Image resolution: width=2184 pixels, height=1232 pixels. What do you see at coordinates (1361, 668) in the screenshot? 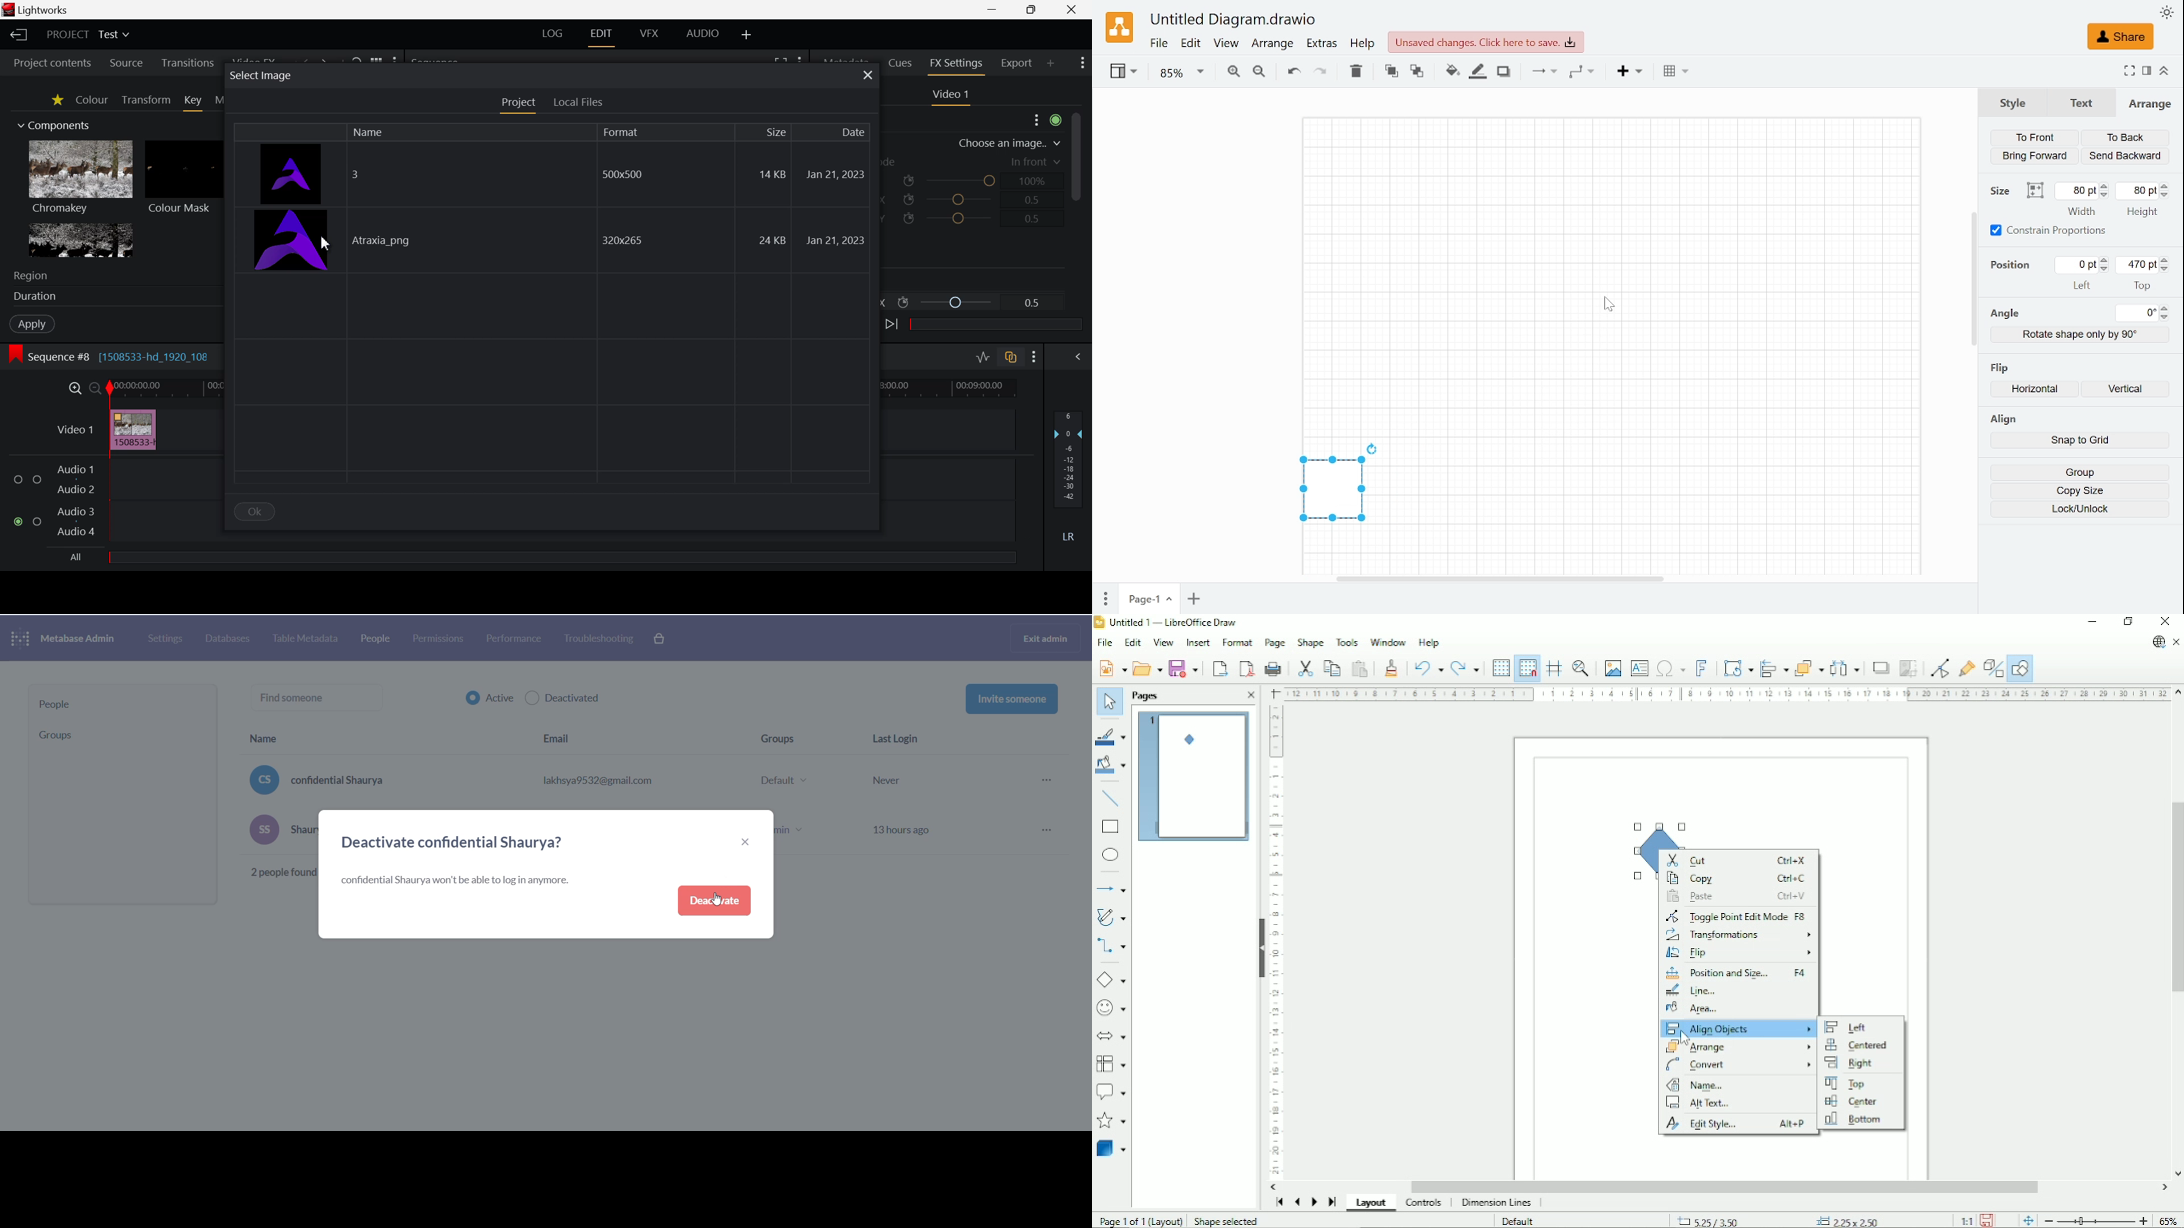
I see `Paste` at bounding box center [1361, 668].